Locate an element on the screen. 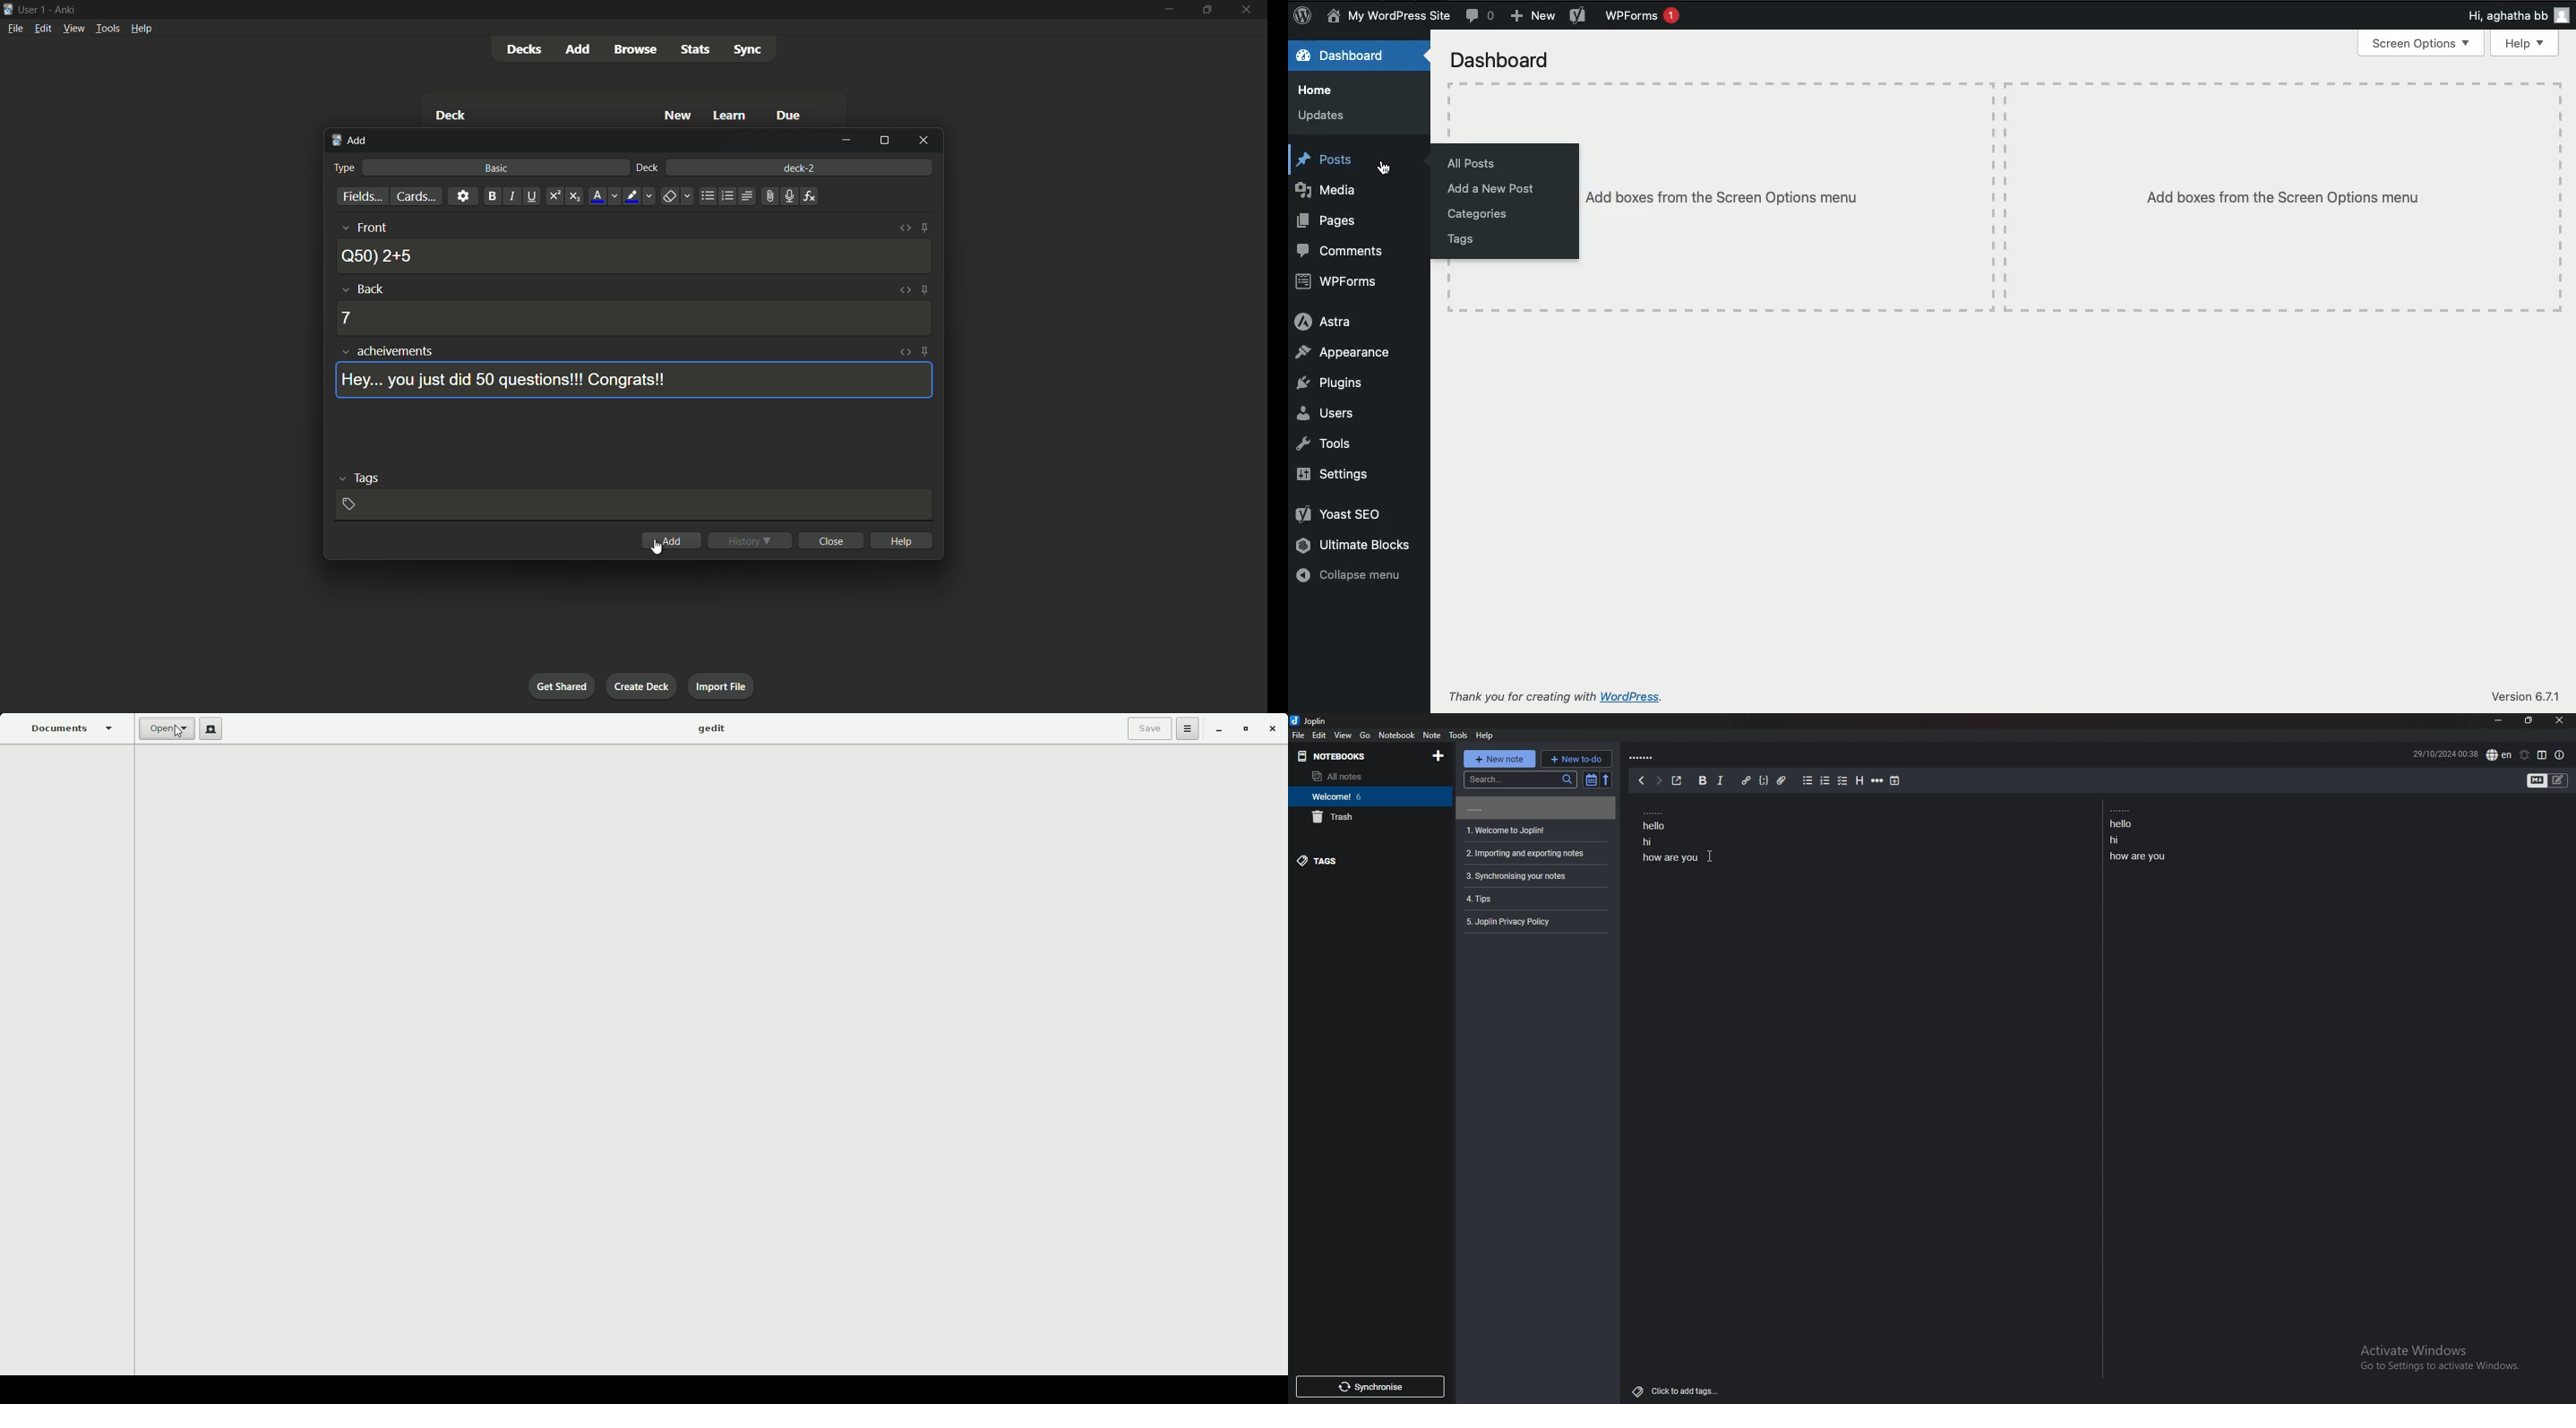 The height and width of the screenshot is (1428, 2576). Learn is located at coordinates (731, 116).